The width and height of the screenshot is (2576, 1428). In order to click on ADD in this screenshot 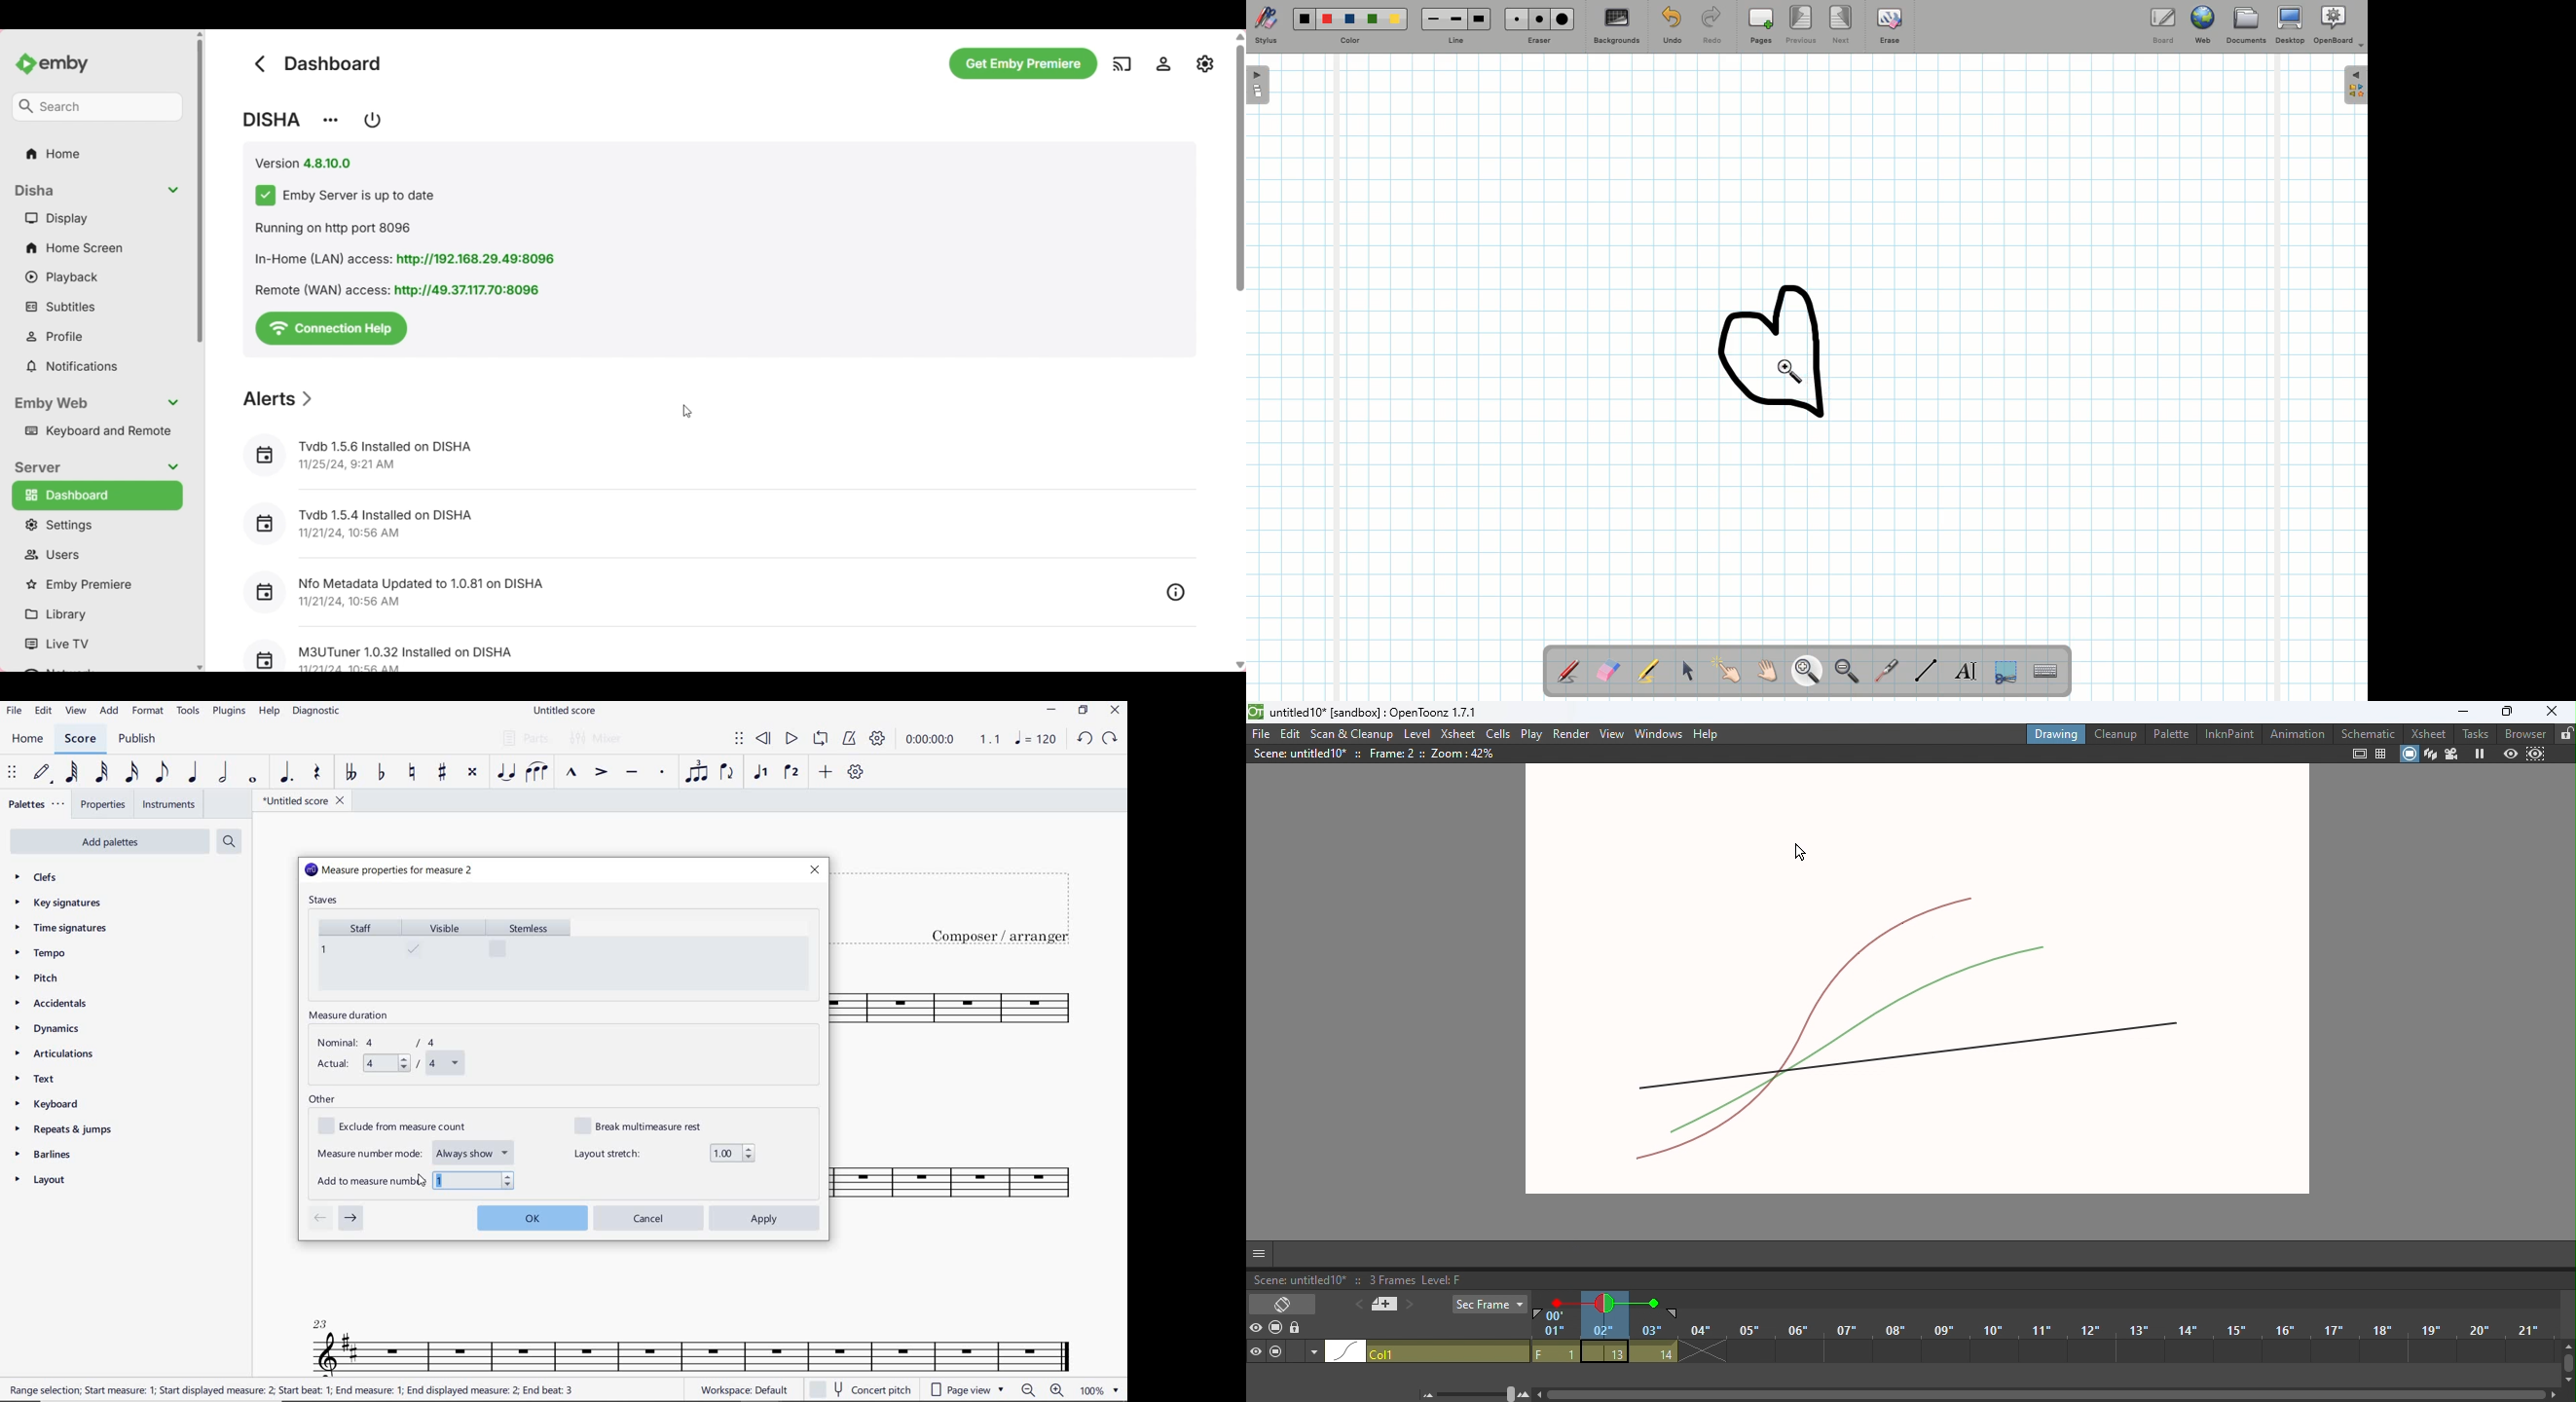, I will do `click(110, 712)`.